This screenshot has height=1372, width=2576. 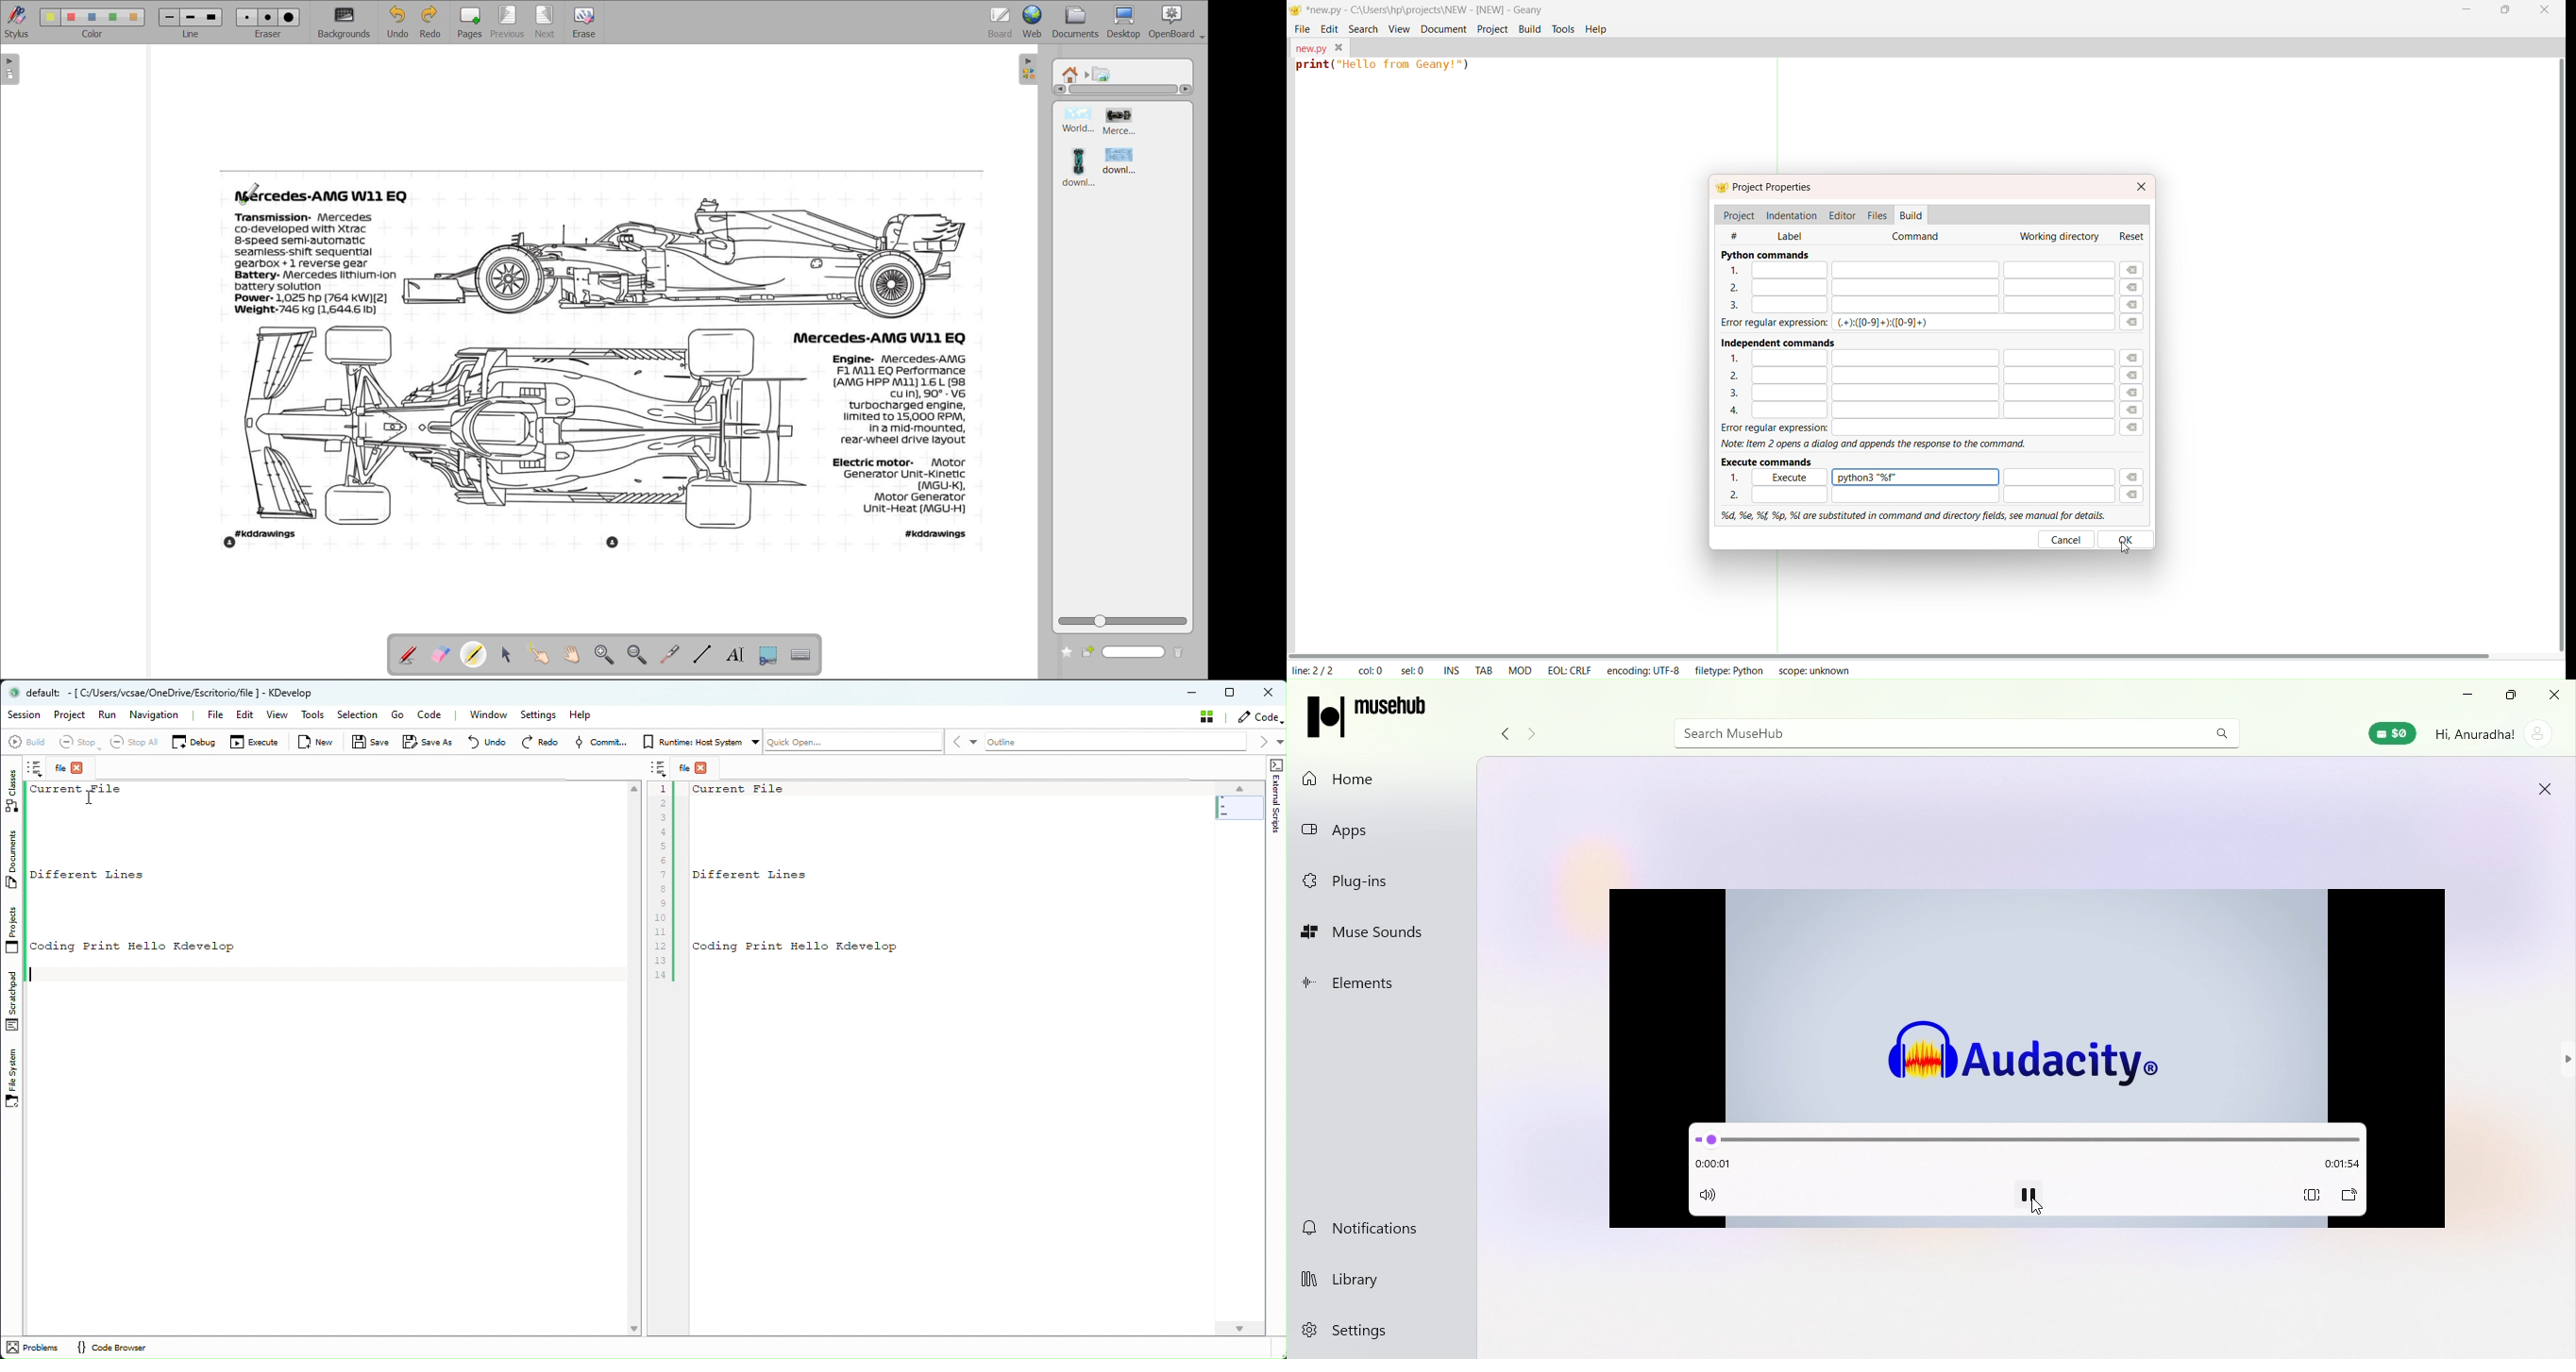 What do you see at coordinates (1507, 733) in the screenshot?
I see `Navigate back` at bounding box center [1507, 733].